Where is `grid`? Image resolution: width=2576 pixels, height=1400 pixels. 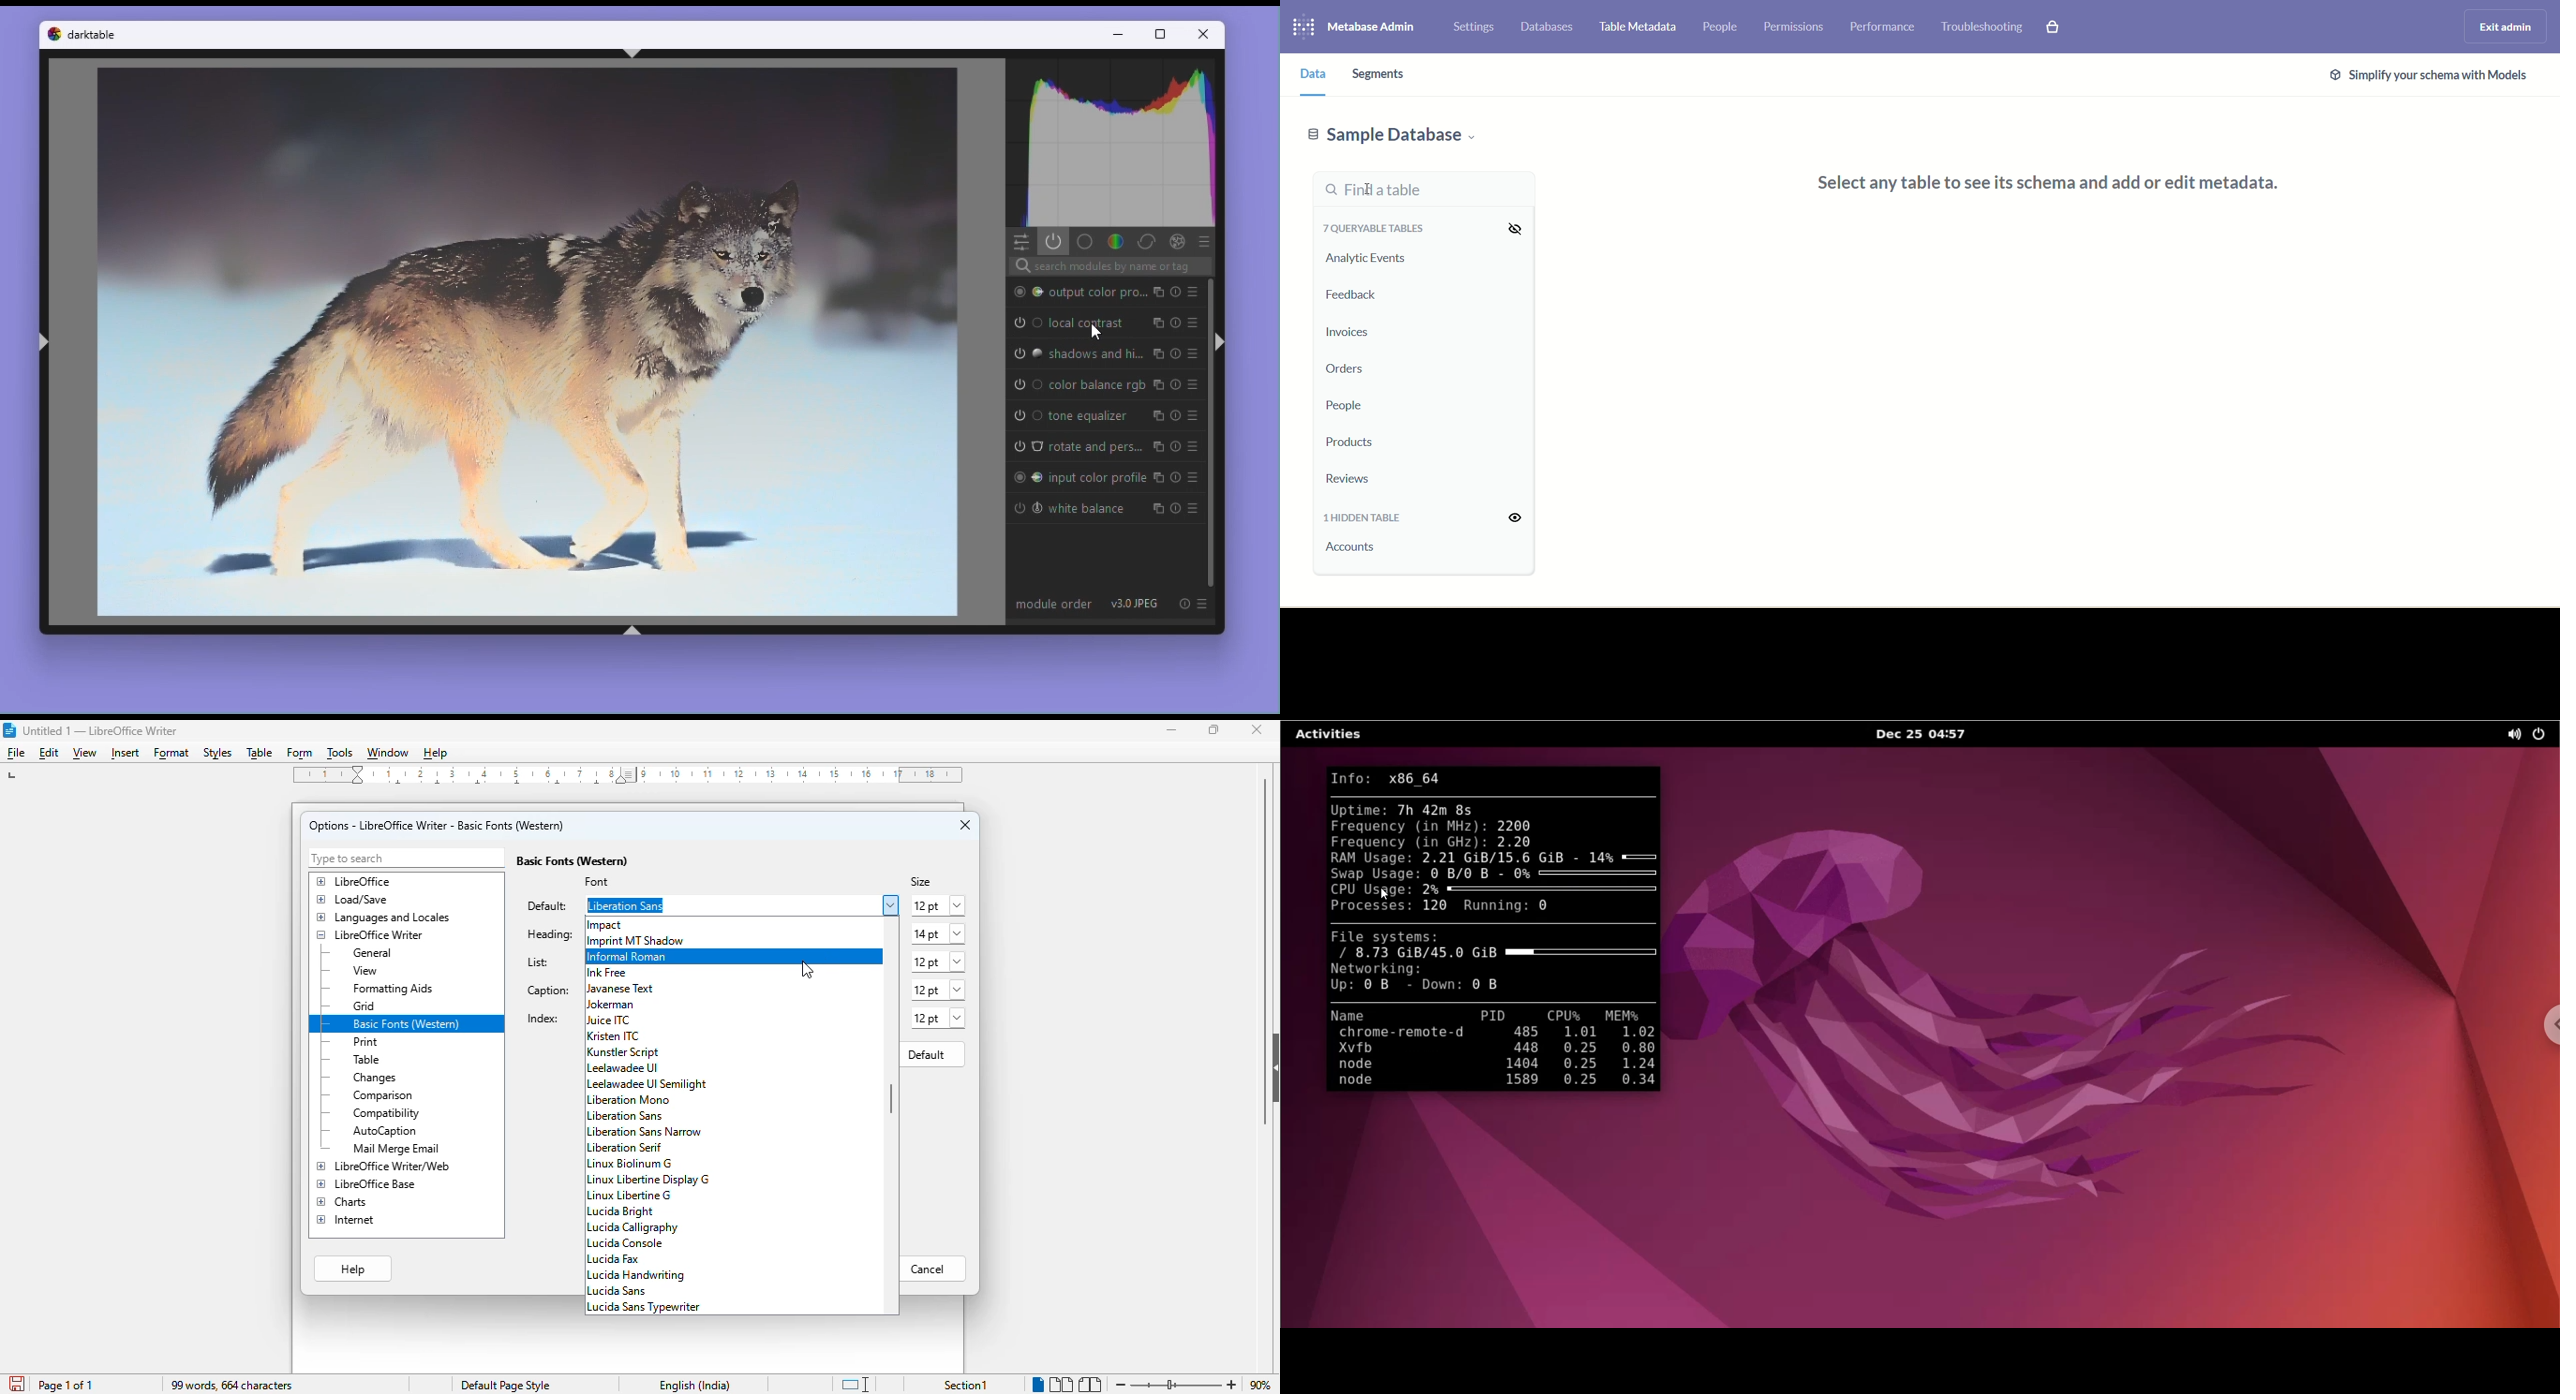
grid is located at coordinates (365, 1008).